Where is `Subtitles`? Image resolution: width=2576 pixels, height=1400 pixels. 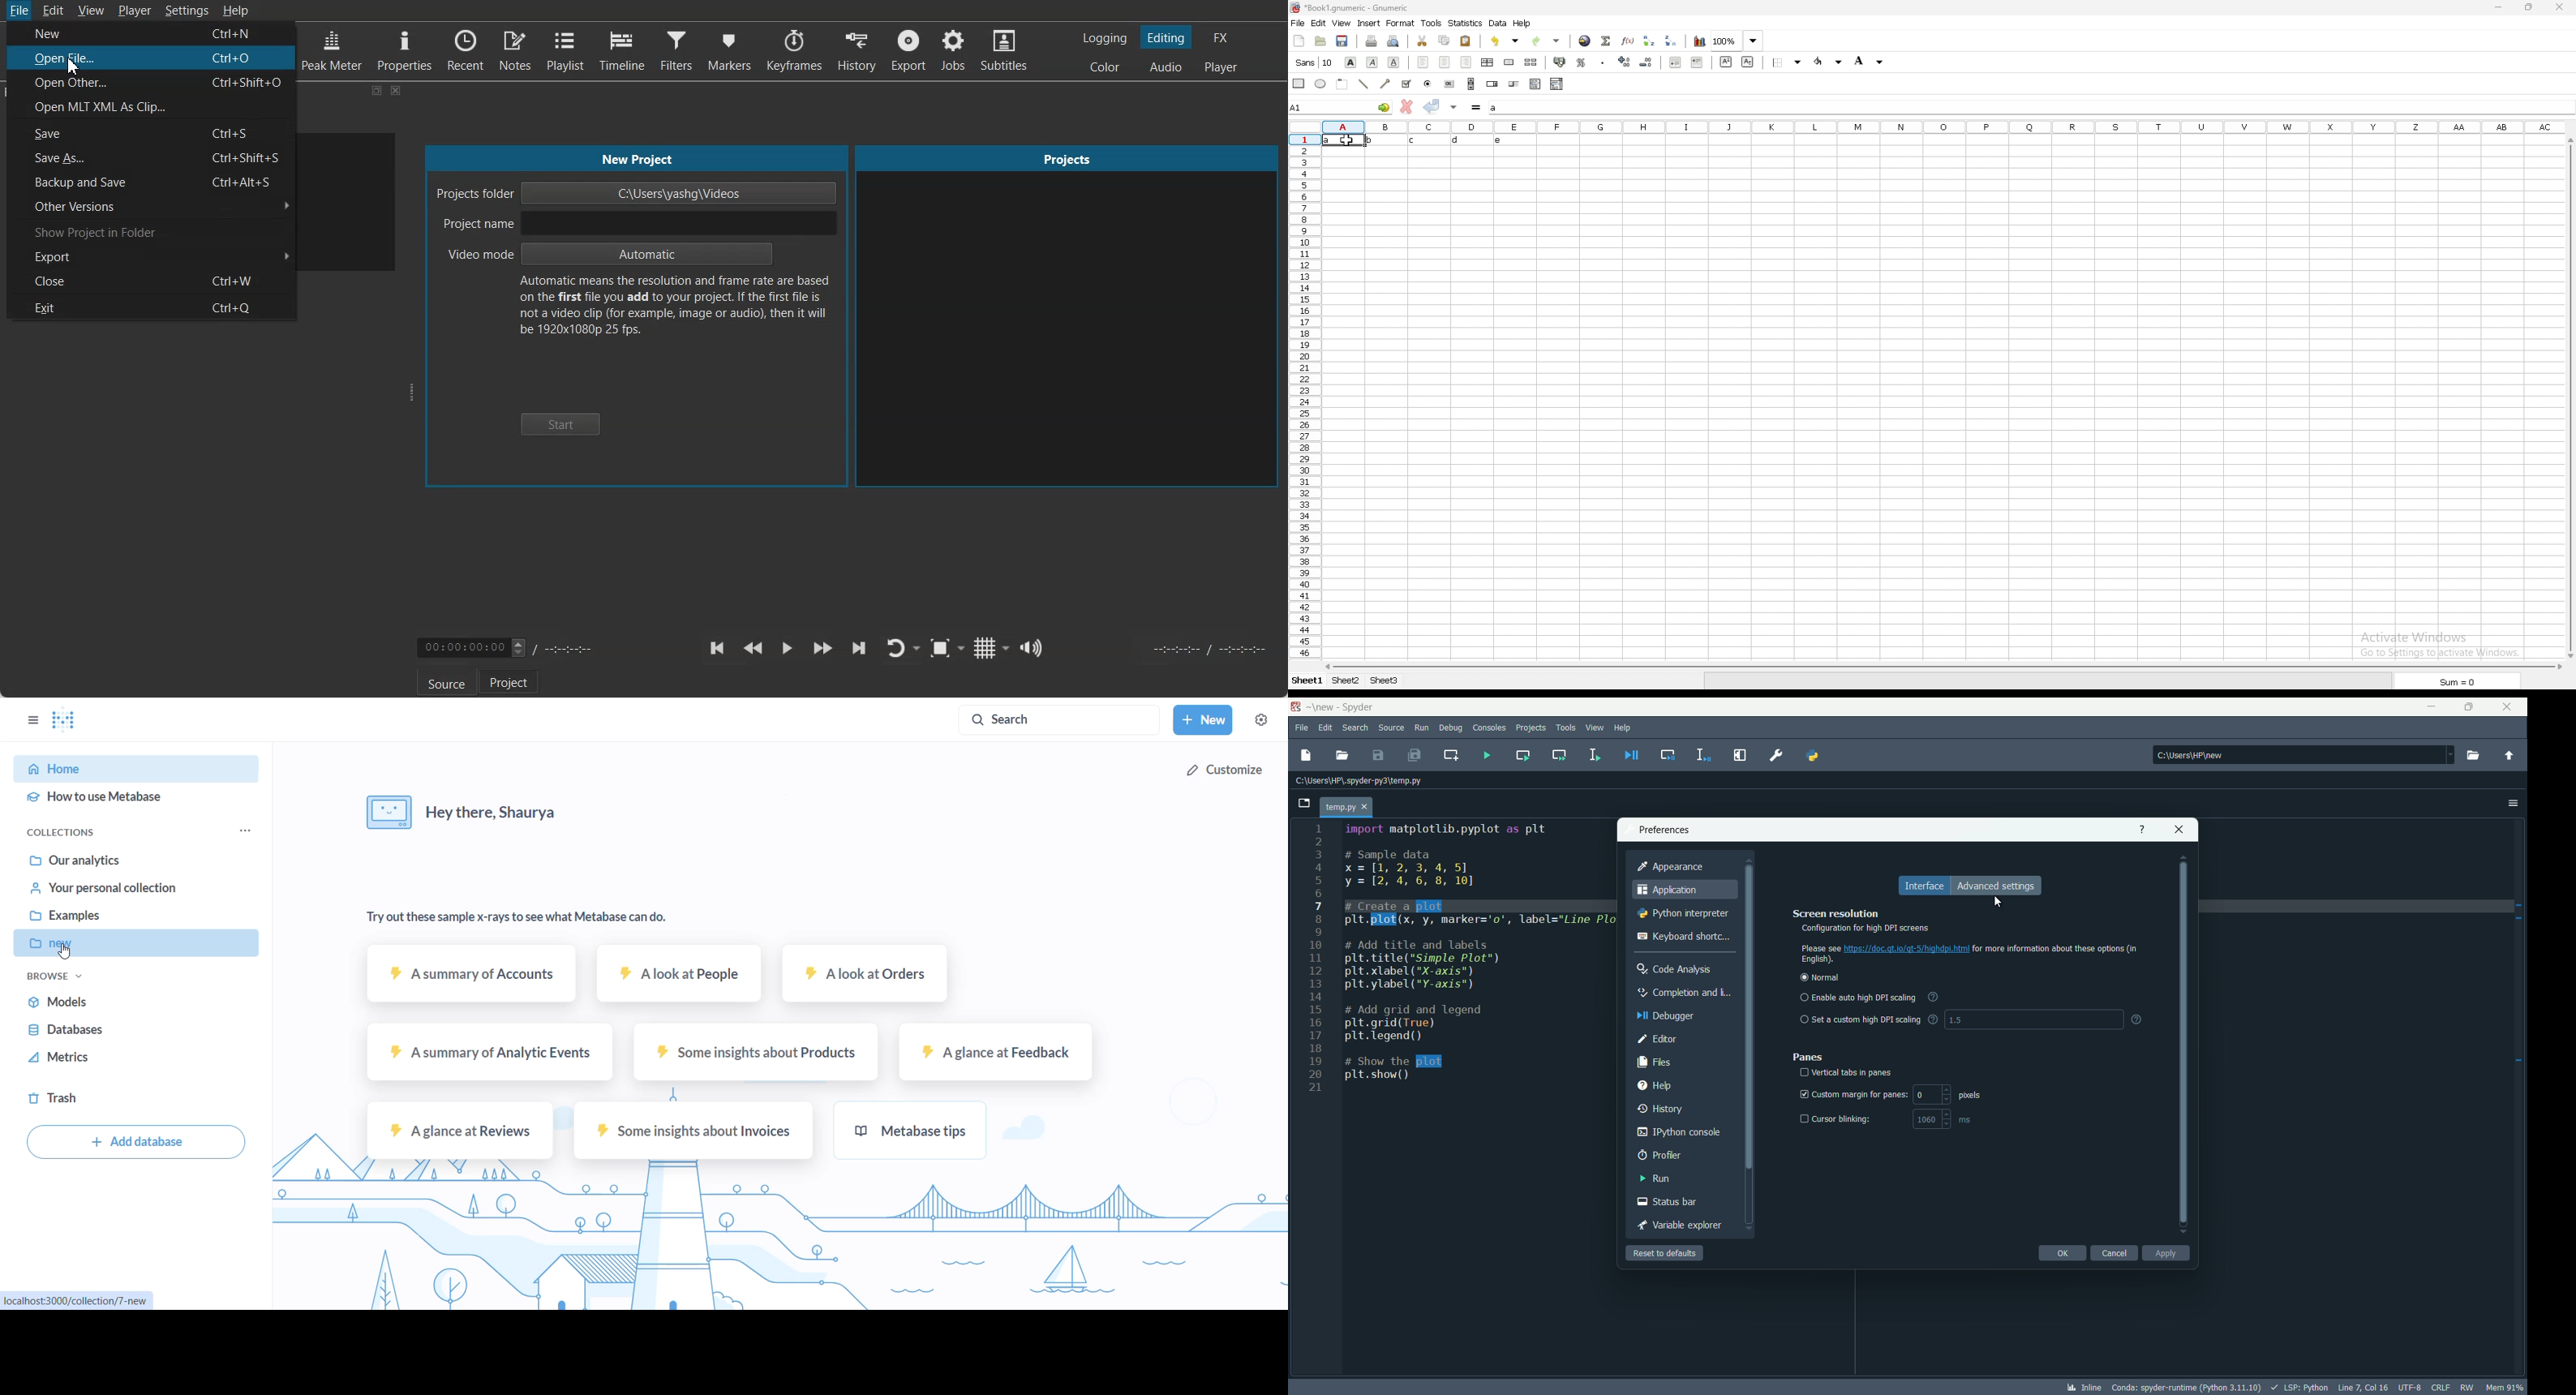 Subtitles is located at coordinates (1005, 50).